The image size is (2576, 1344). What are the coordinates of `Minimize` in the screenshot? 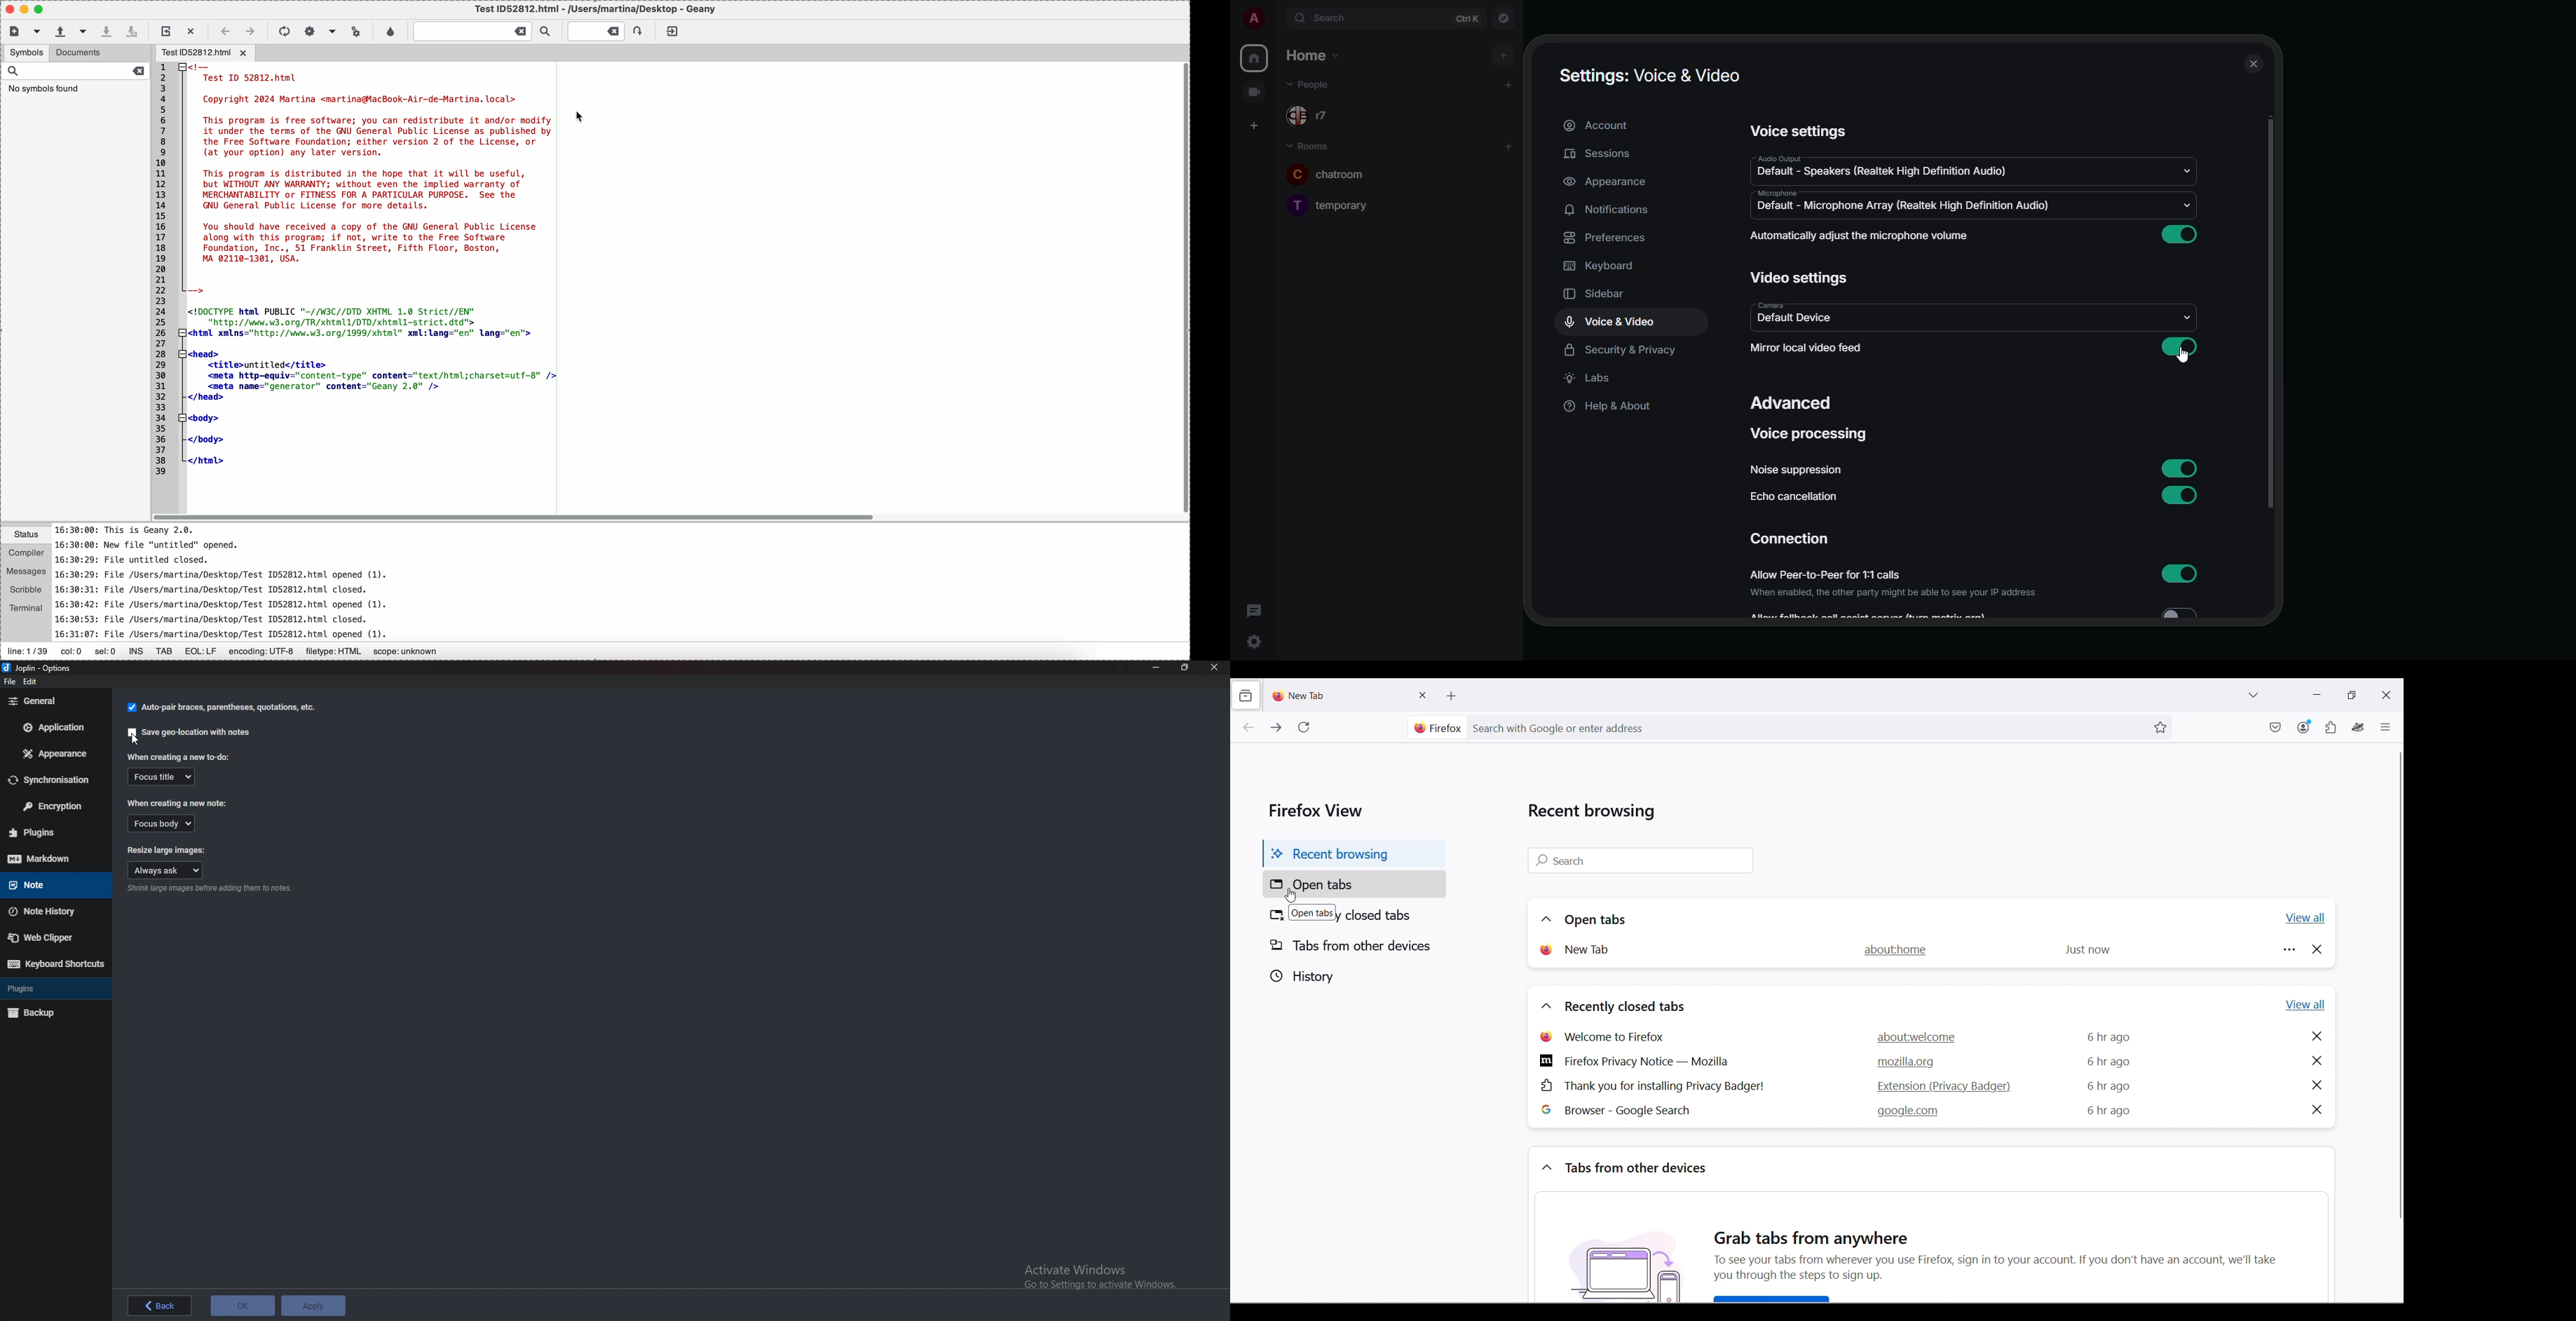 It's located at (1156, 668).